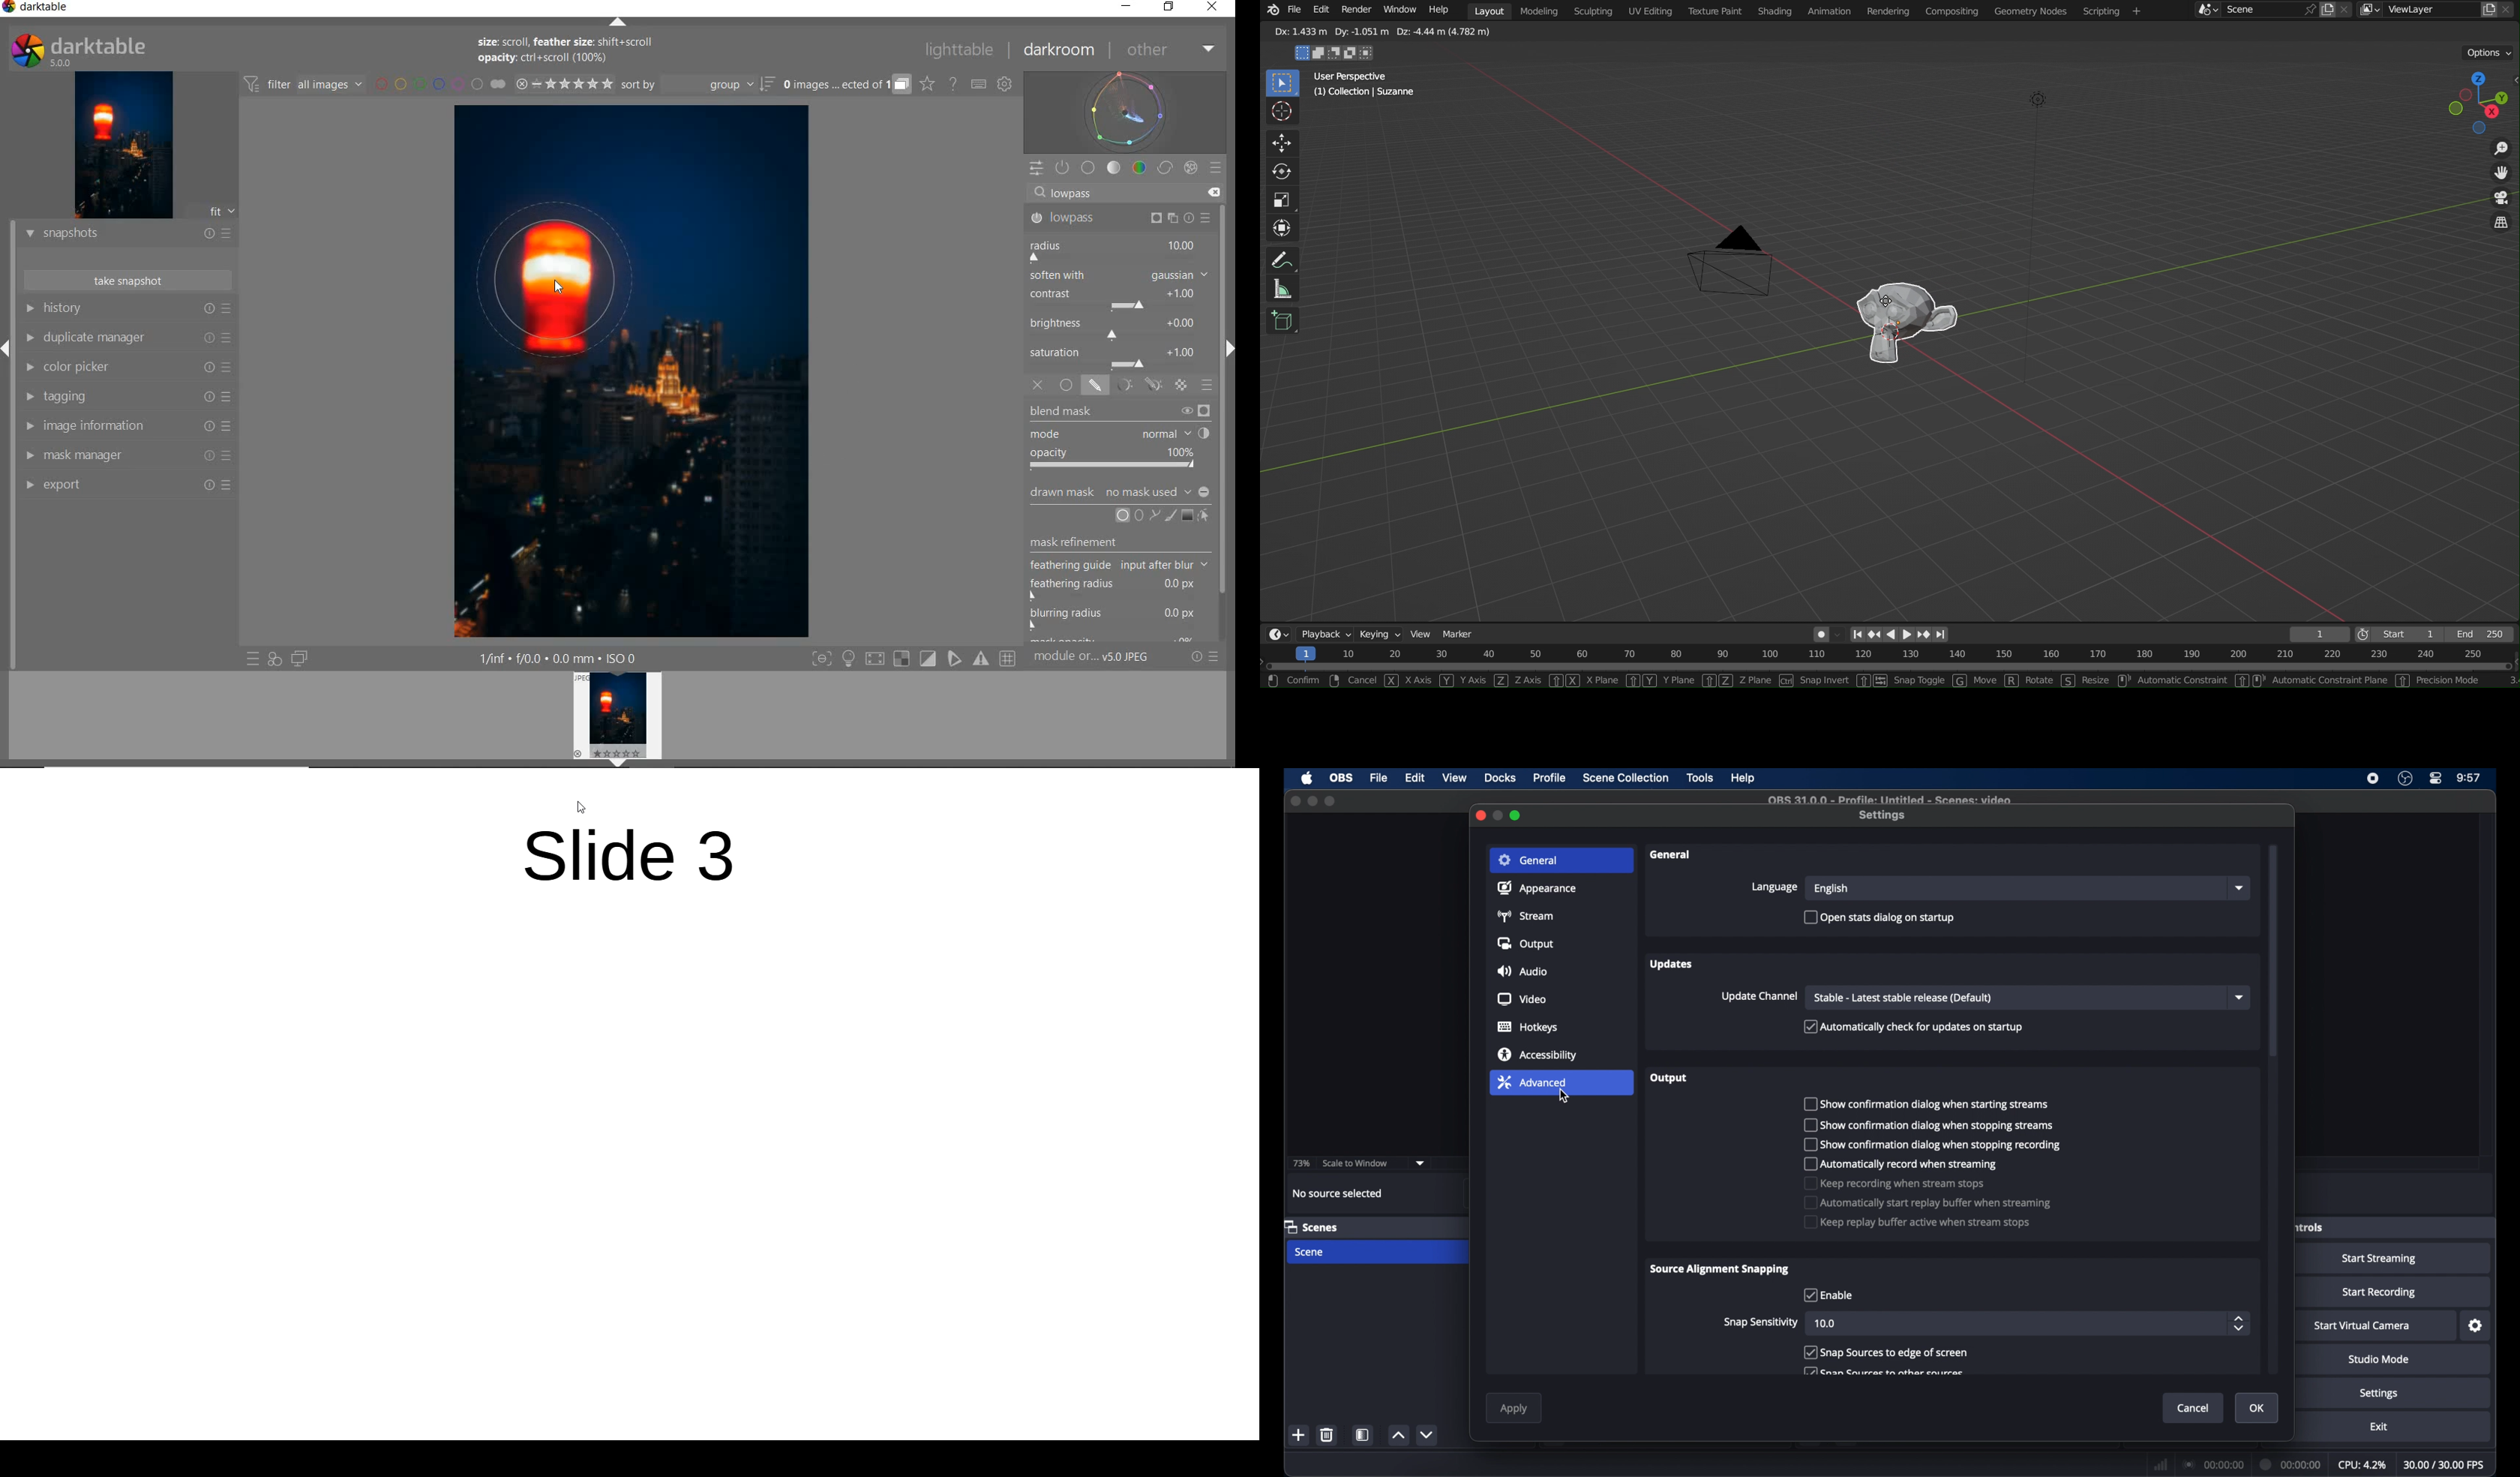  Describe the element at coordinates (129, 368) in the screenshot. I see `COLOR PICKER` at that location.